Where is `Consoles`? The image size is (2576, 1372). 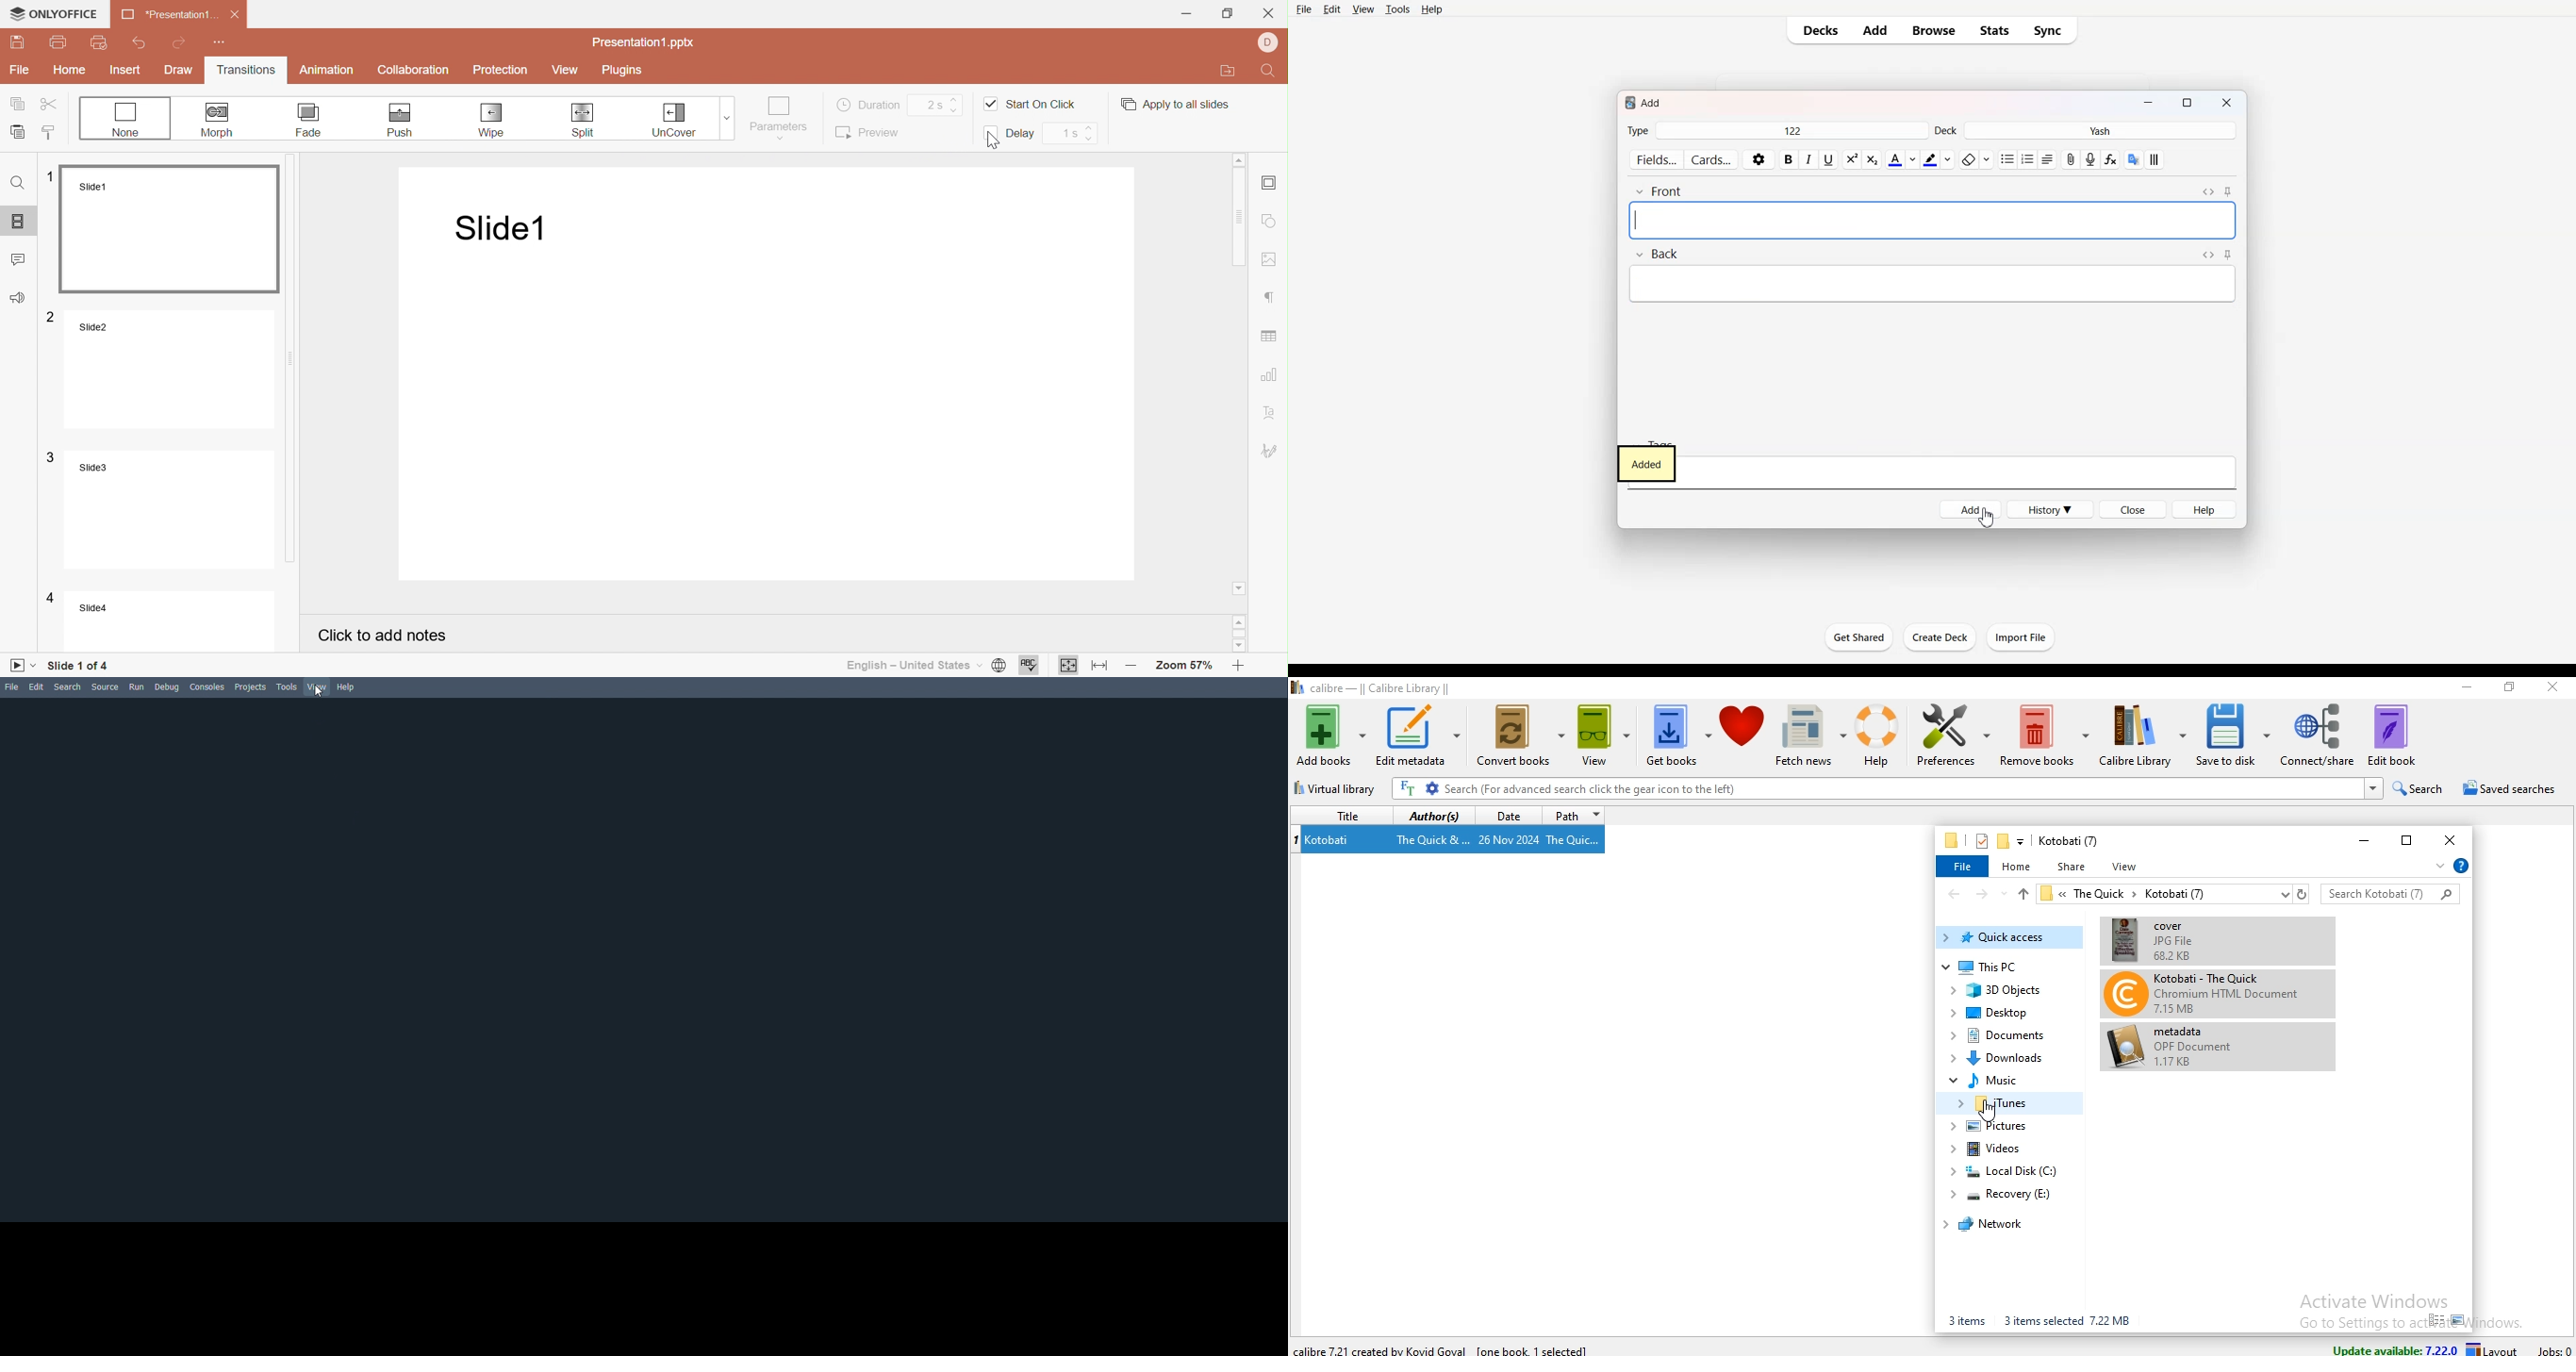 Consoles is located at coordinates (208, 688).